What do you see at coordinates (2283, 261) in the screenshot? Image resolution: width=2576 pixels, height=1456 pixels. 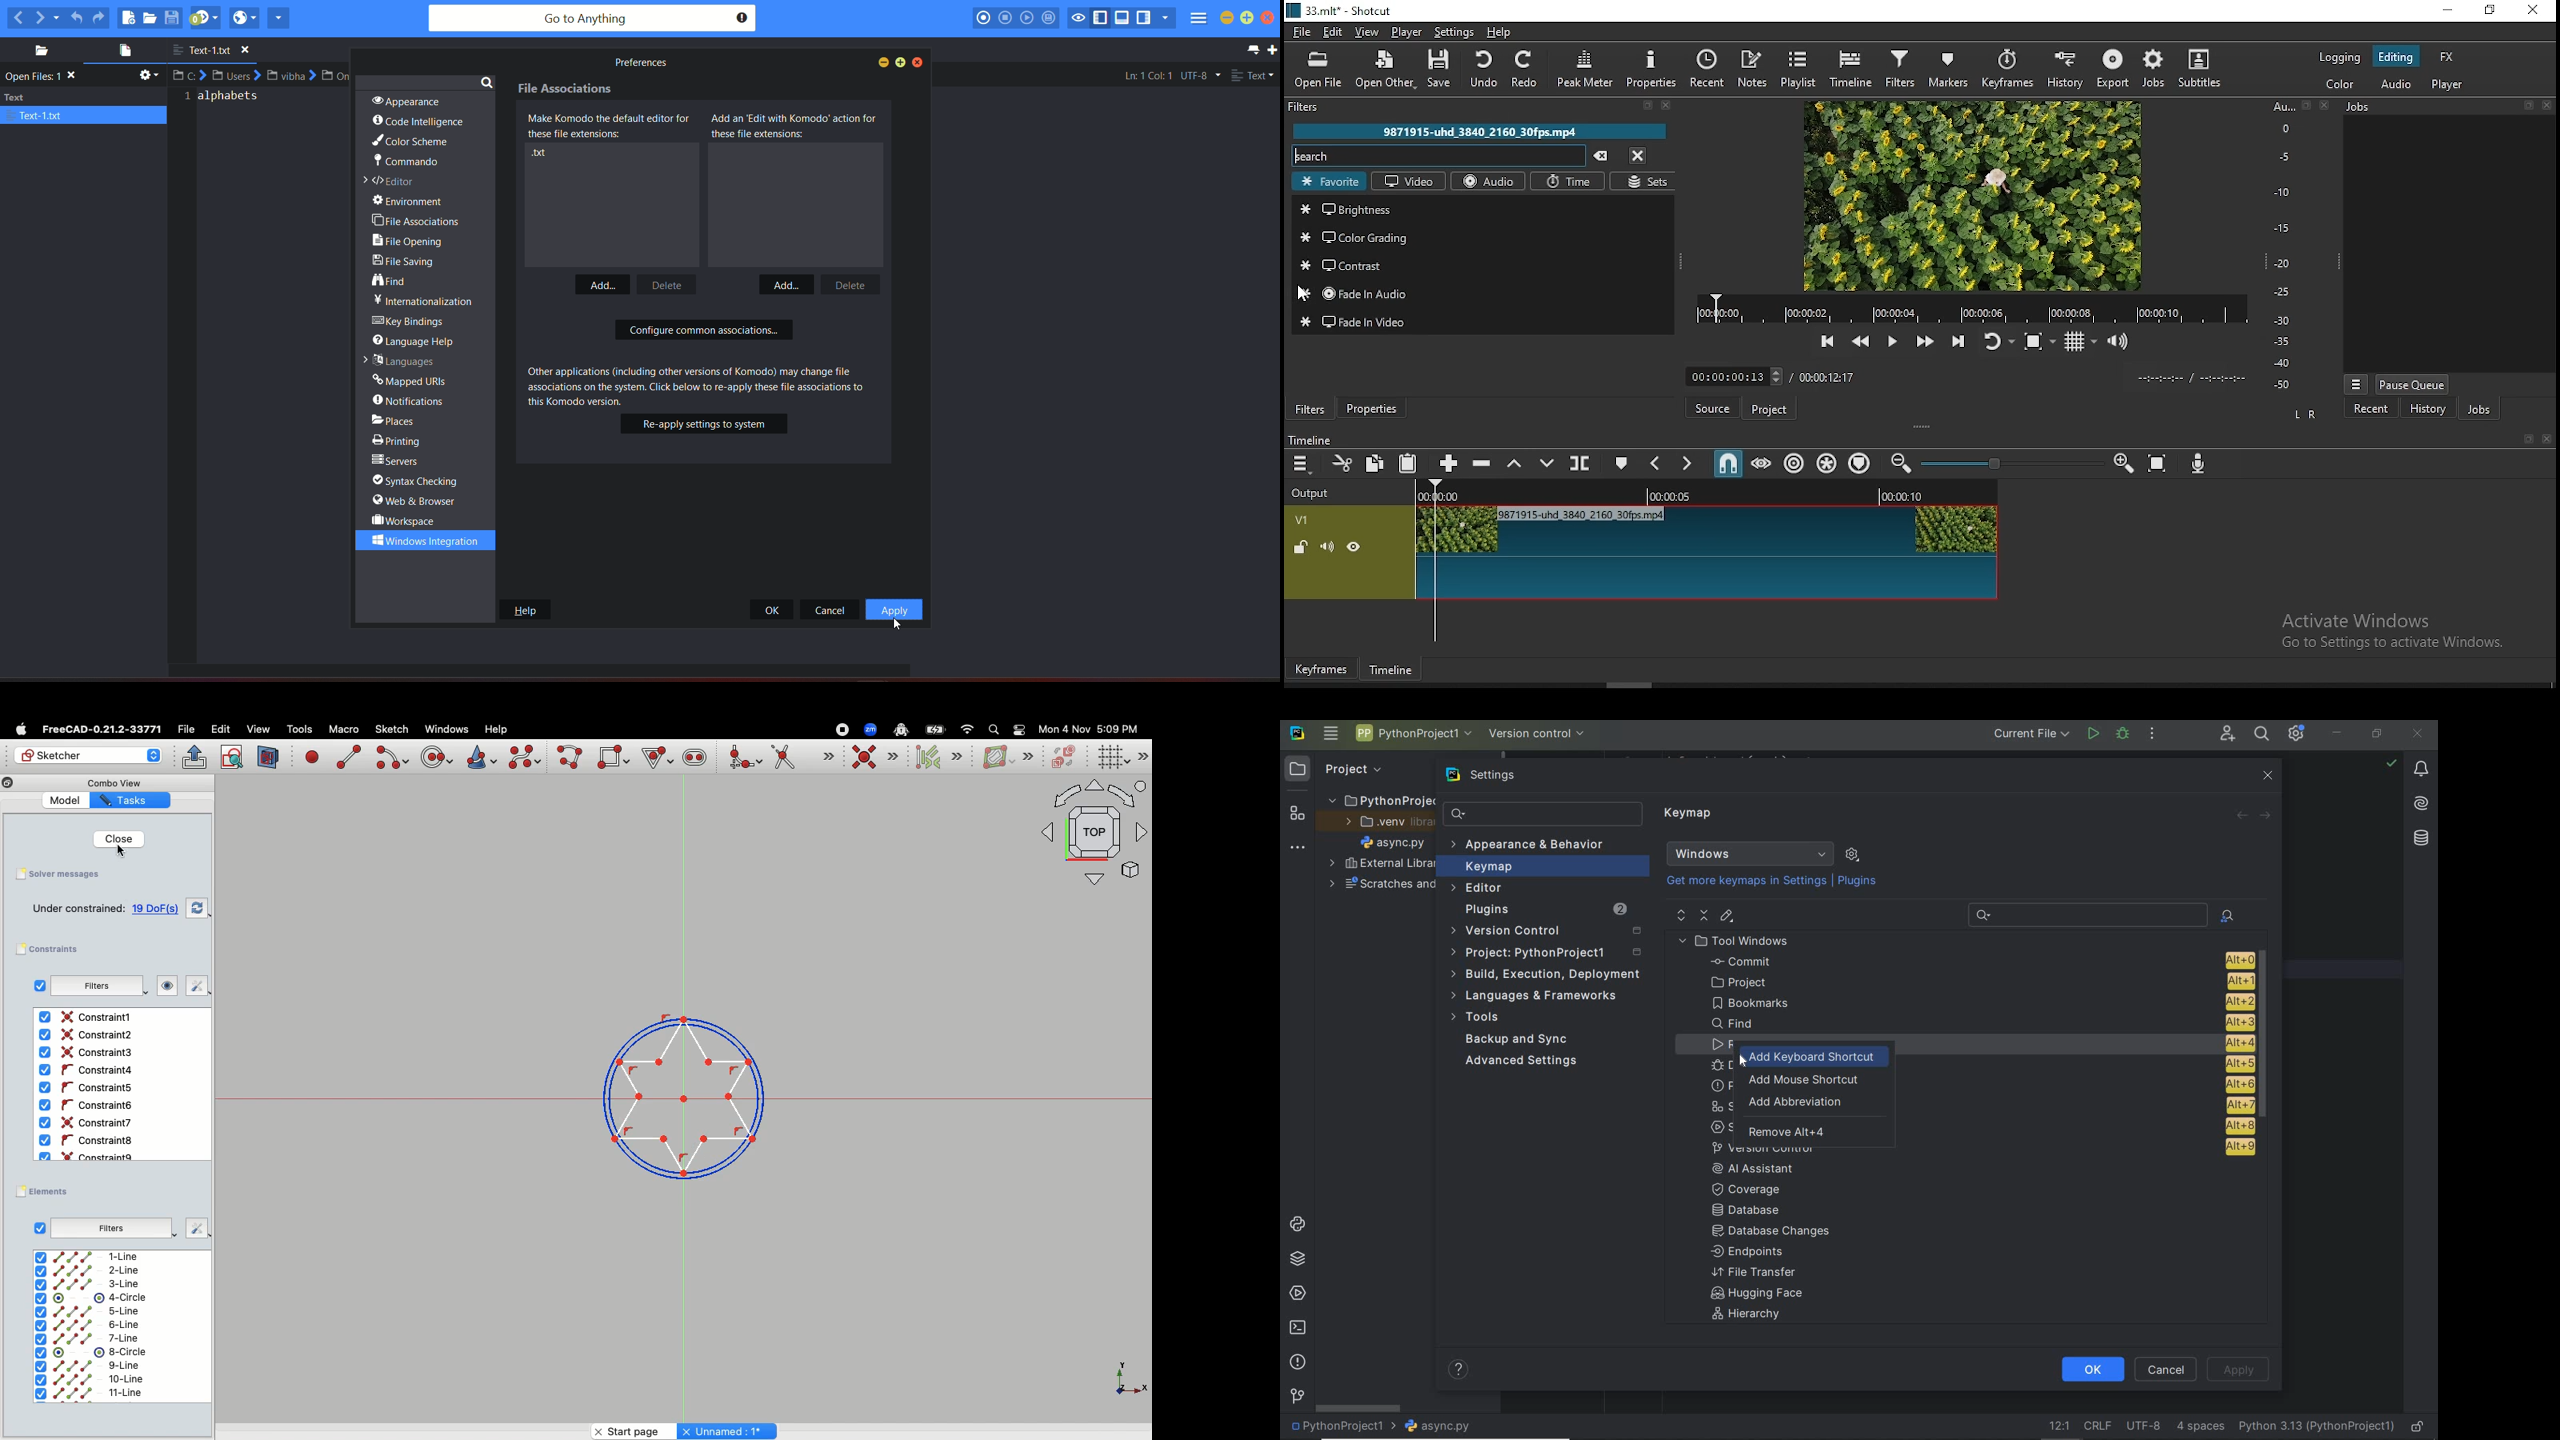 I see `-20` at bounding box center [2283, 261].